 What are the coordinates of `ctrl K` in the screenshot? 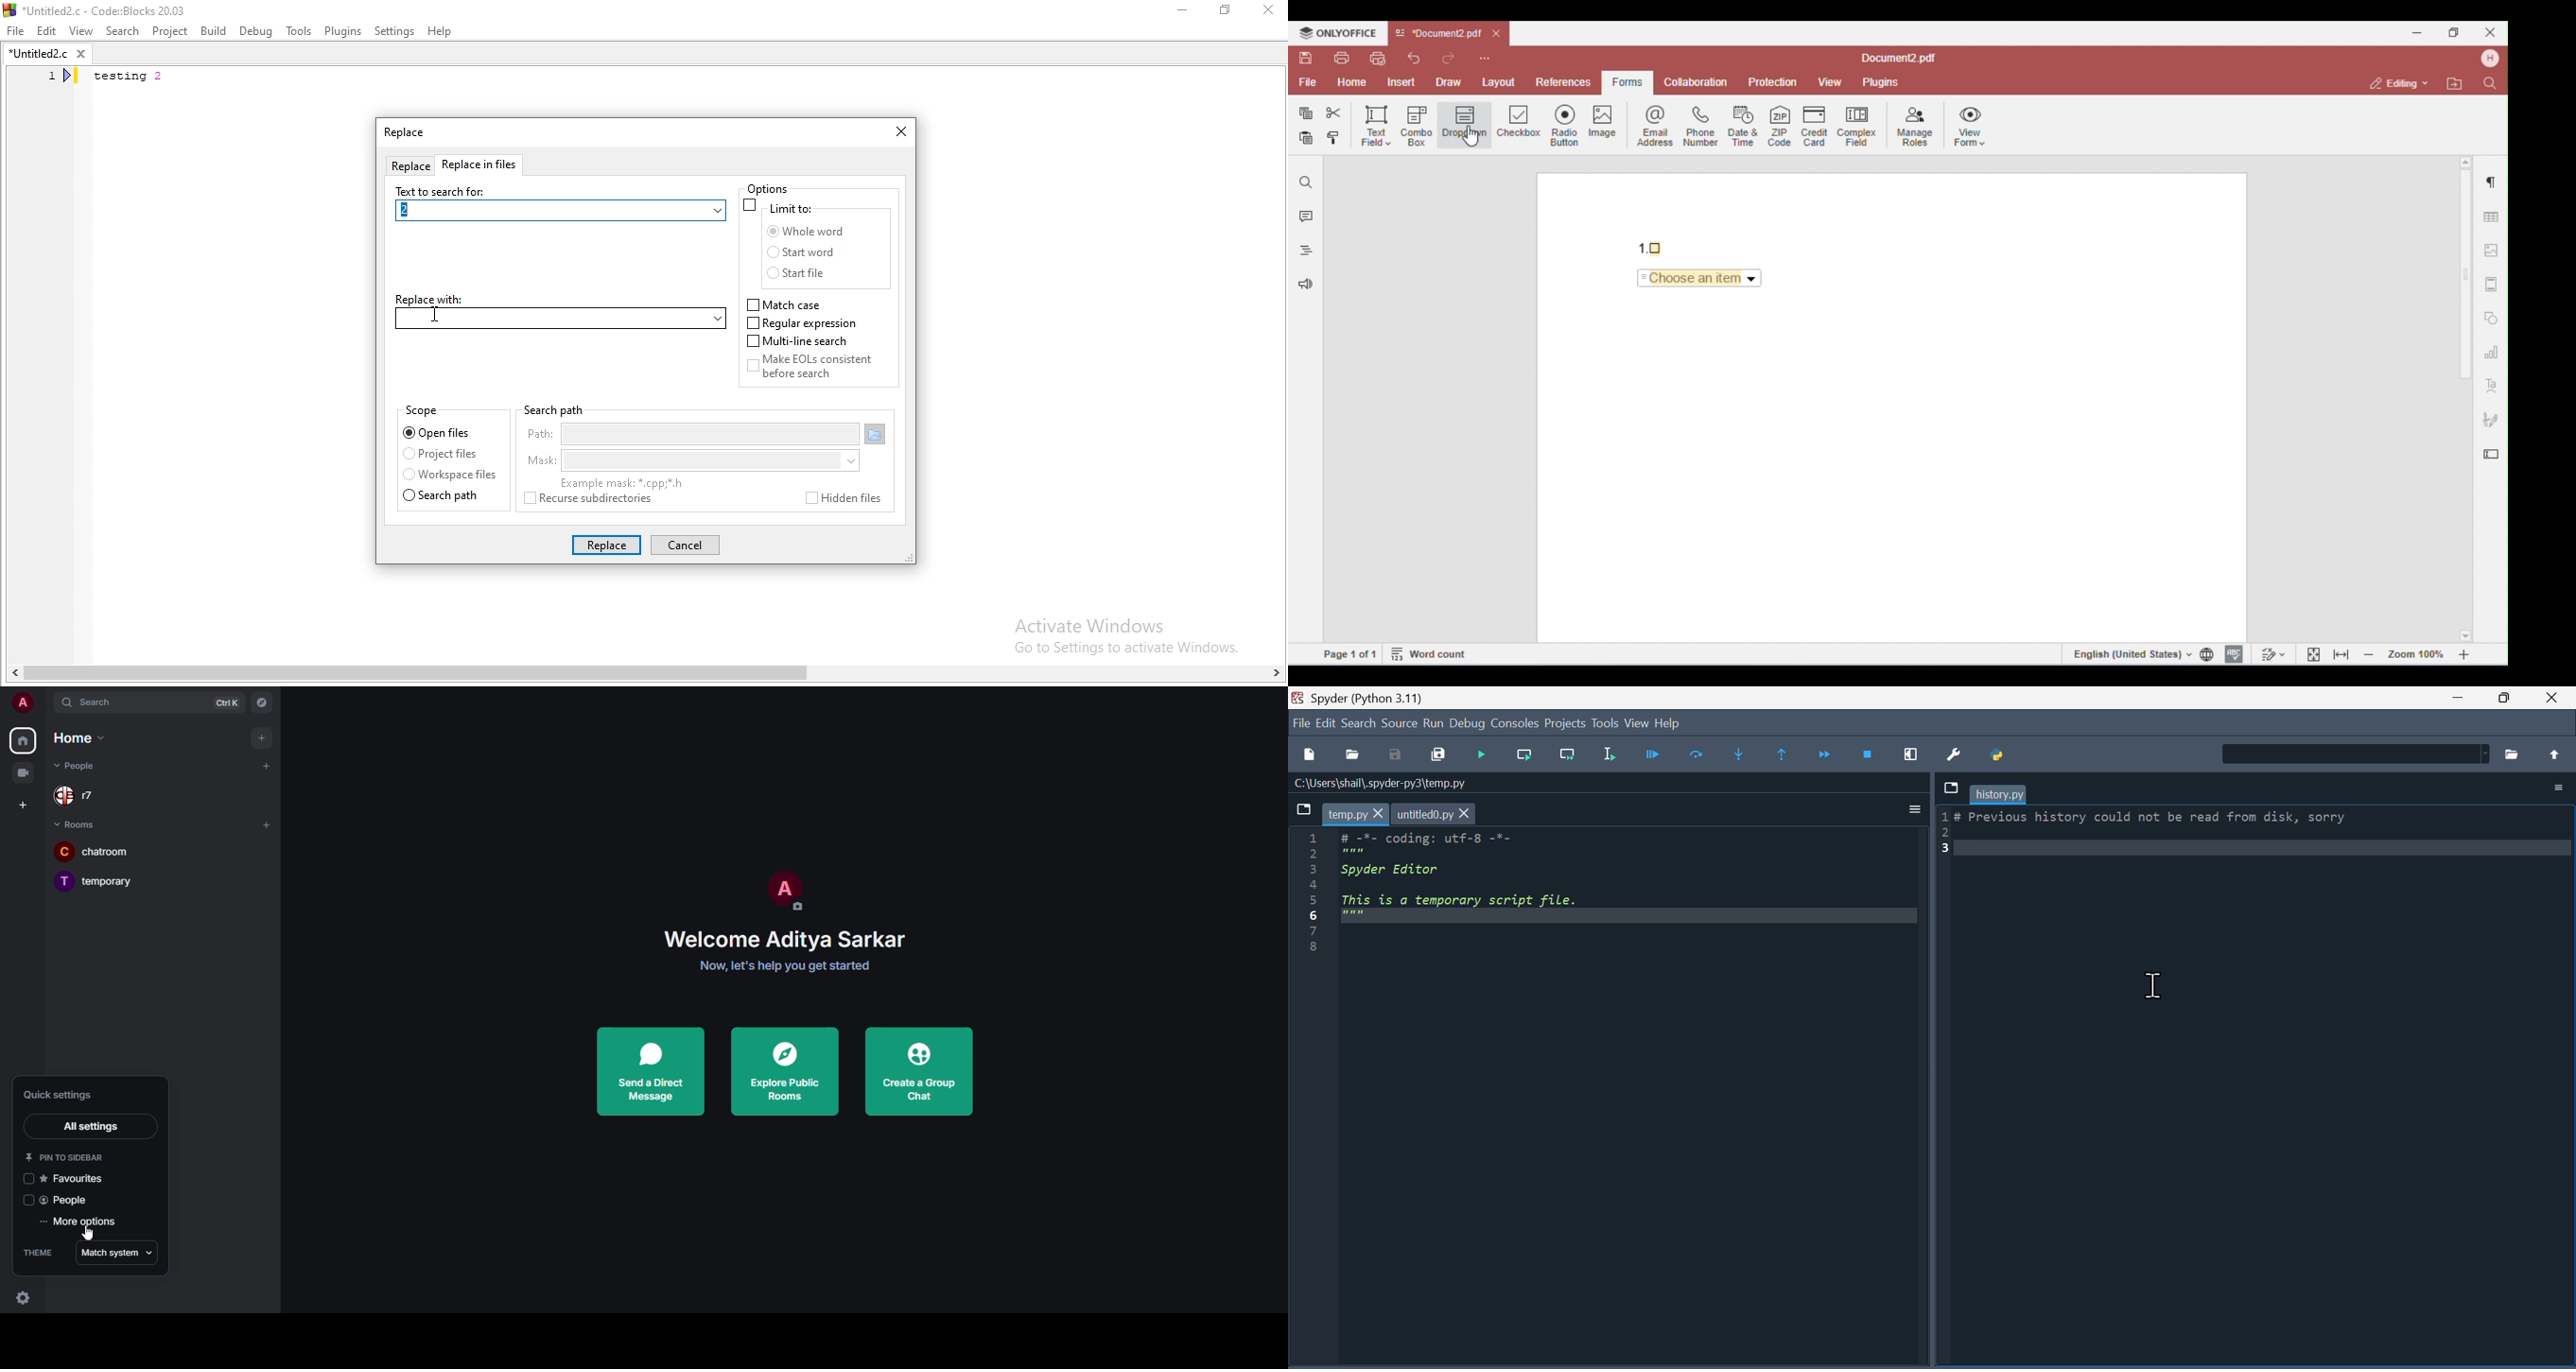 It's located at (226, 702).